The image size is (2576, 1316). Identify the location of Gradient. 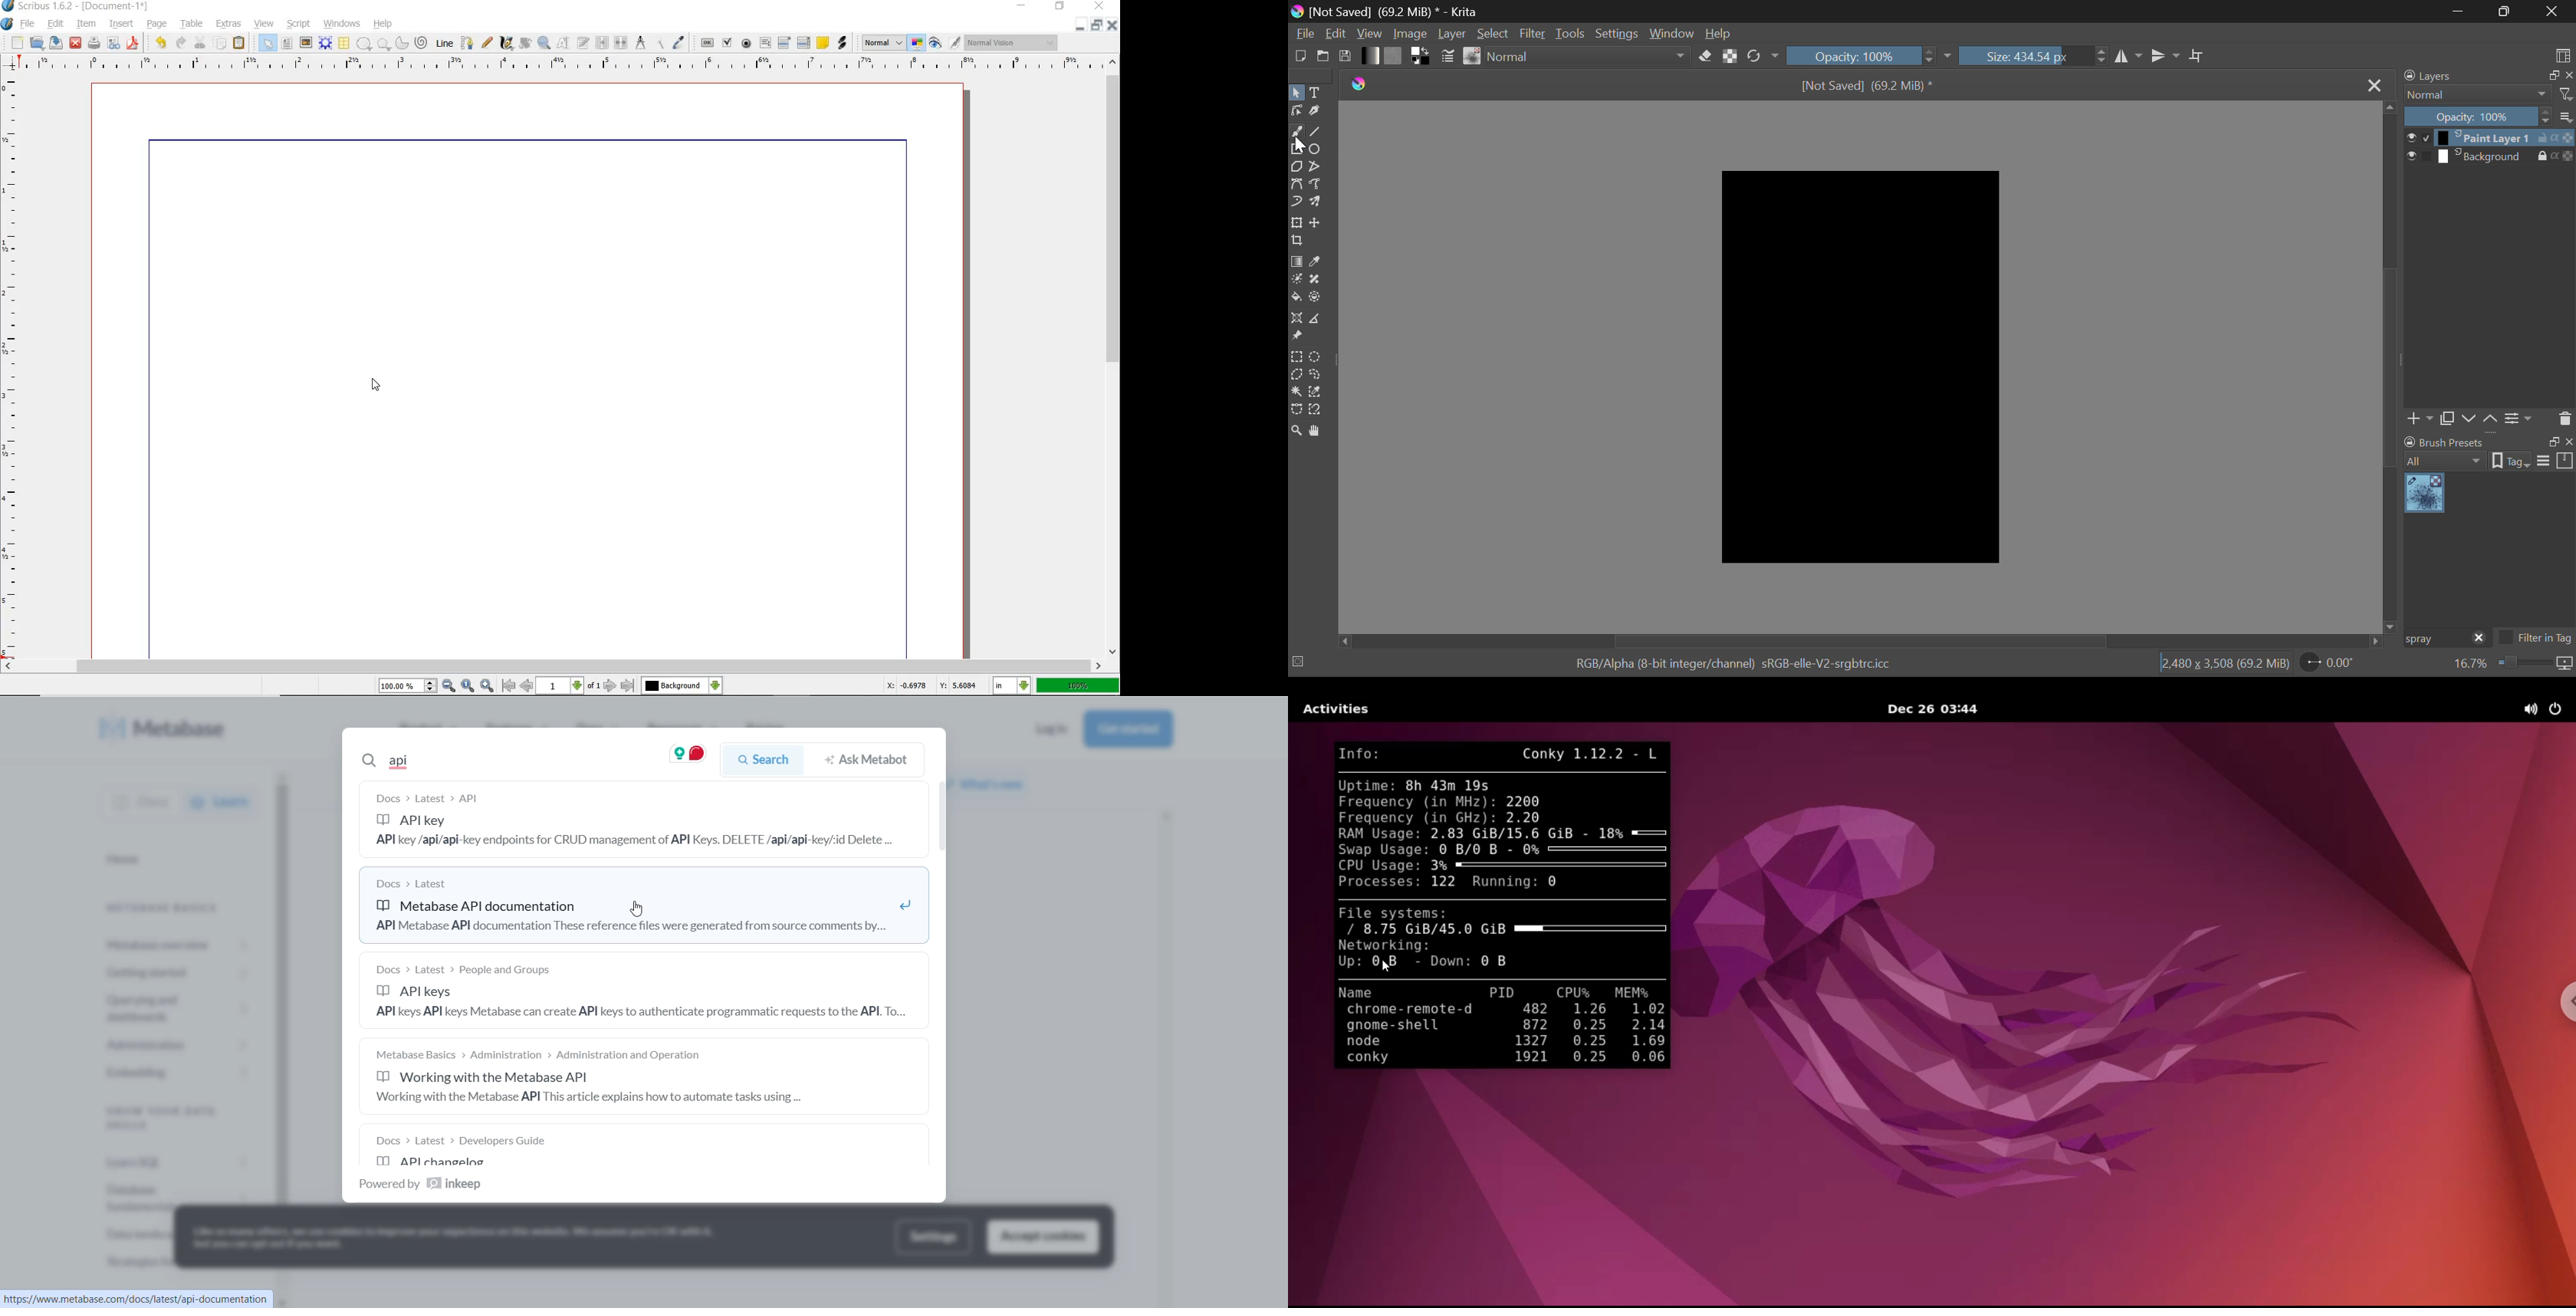
(1371, 56).